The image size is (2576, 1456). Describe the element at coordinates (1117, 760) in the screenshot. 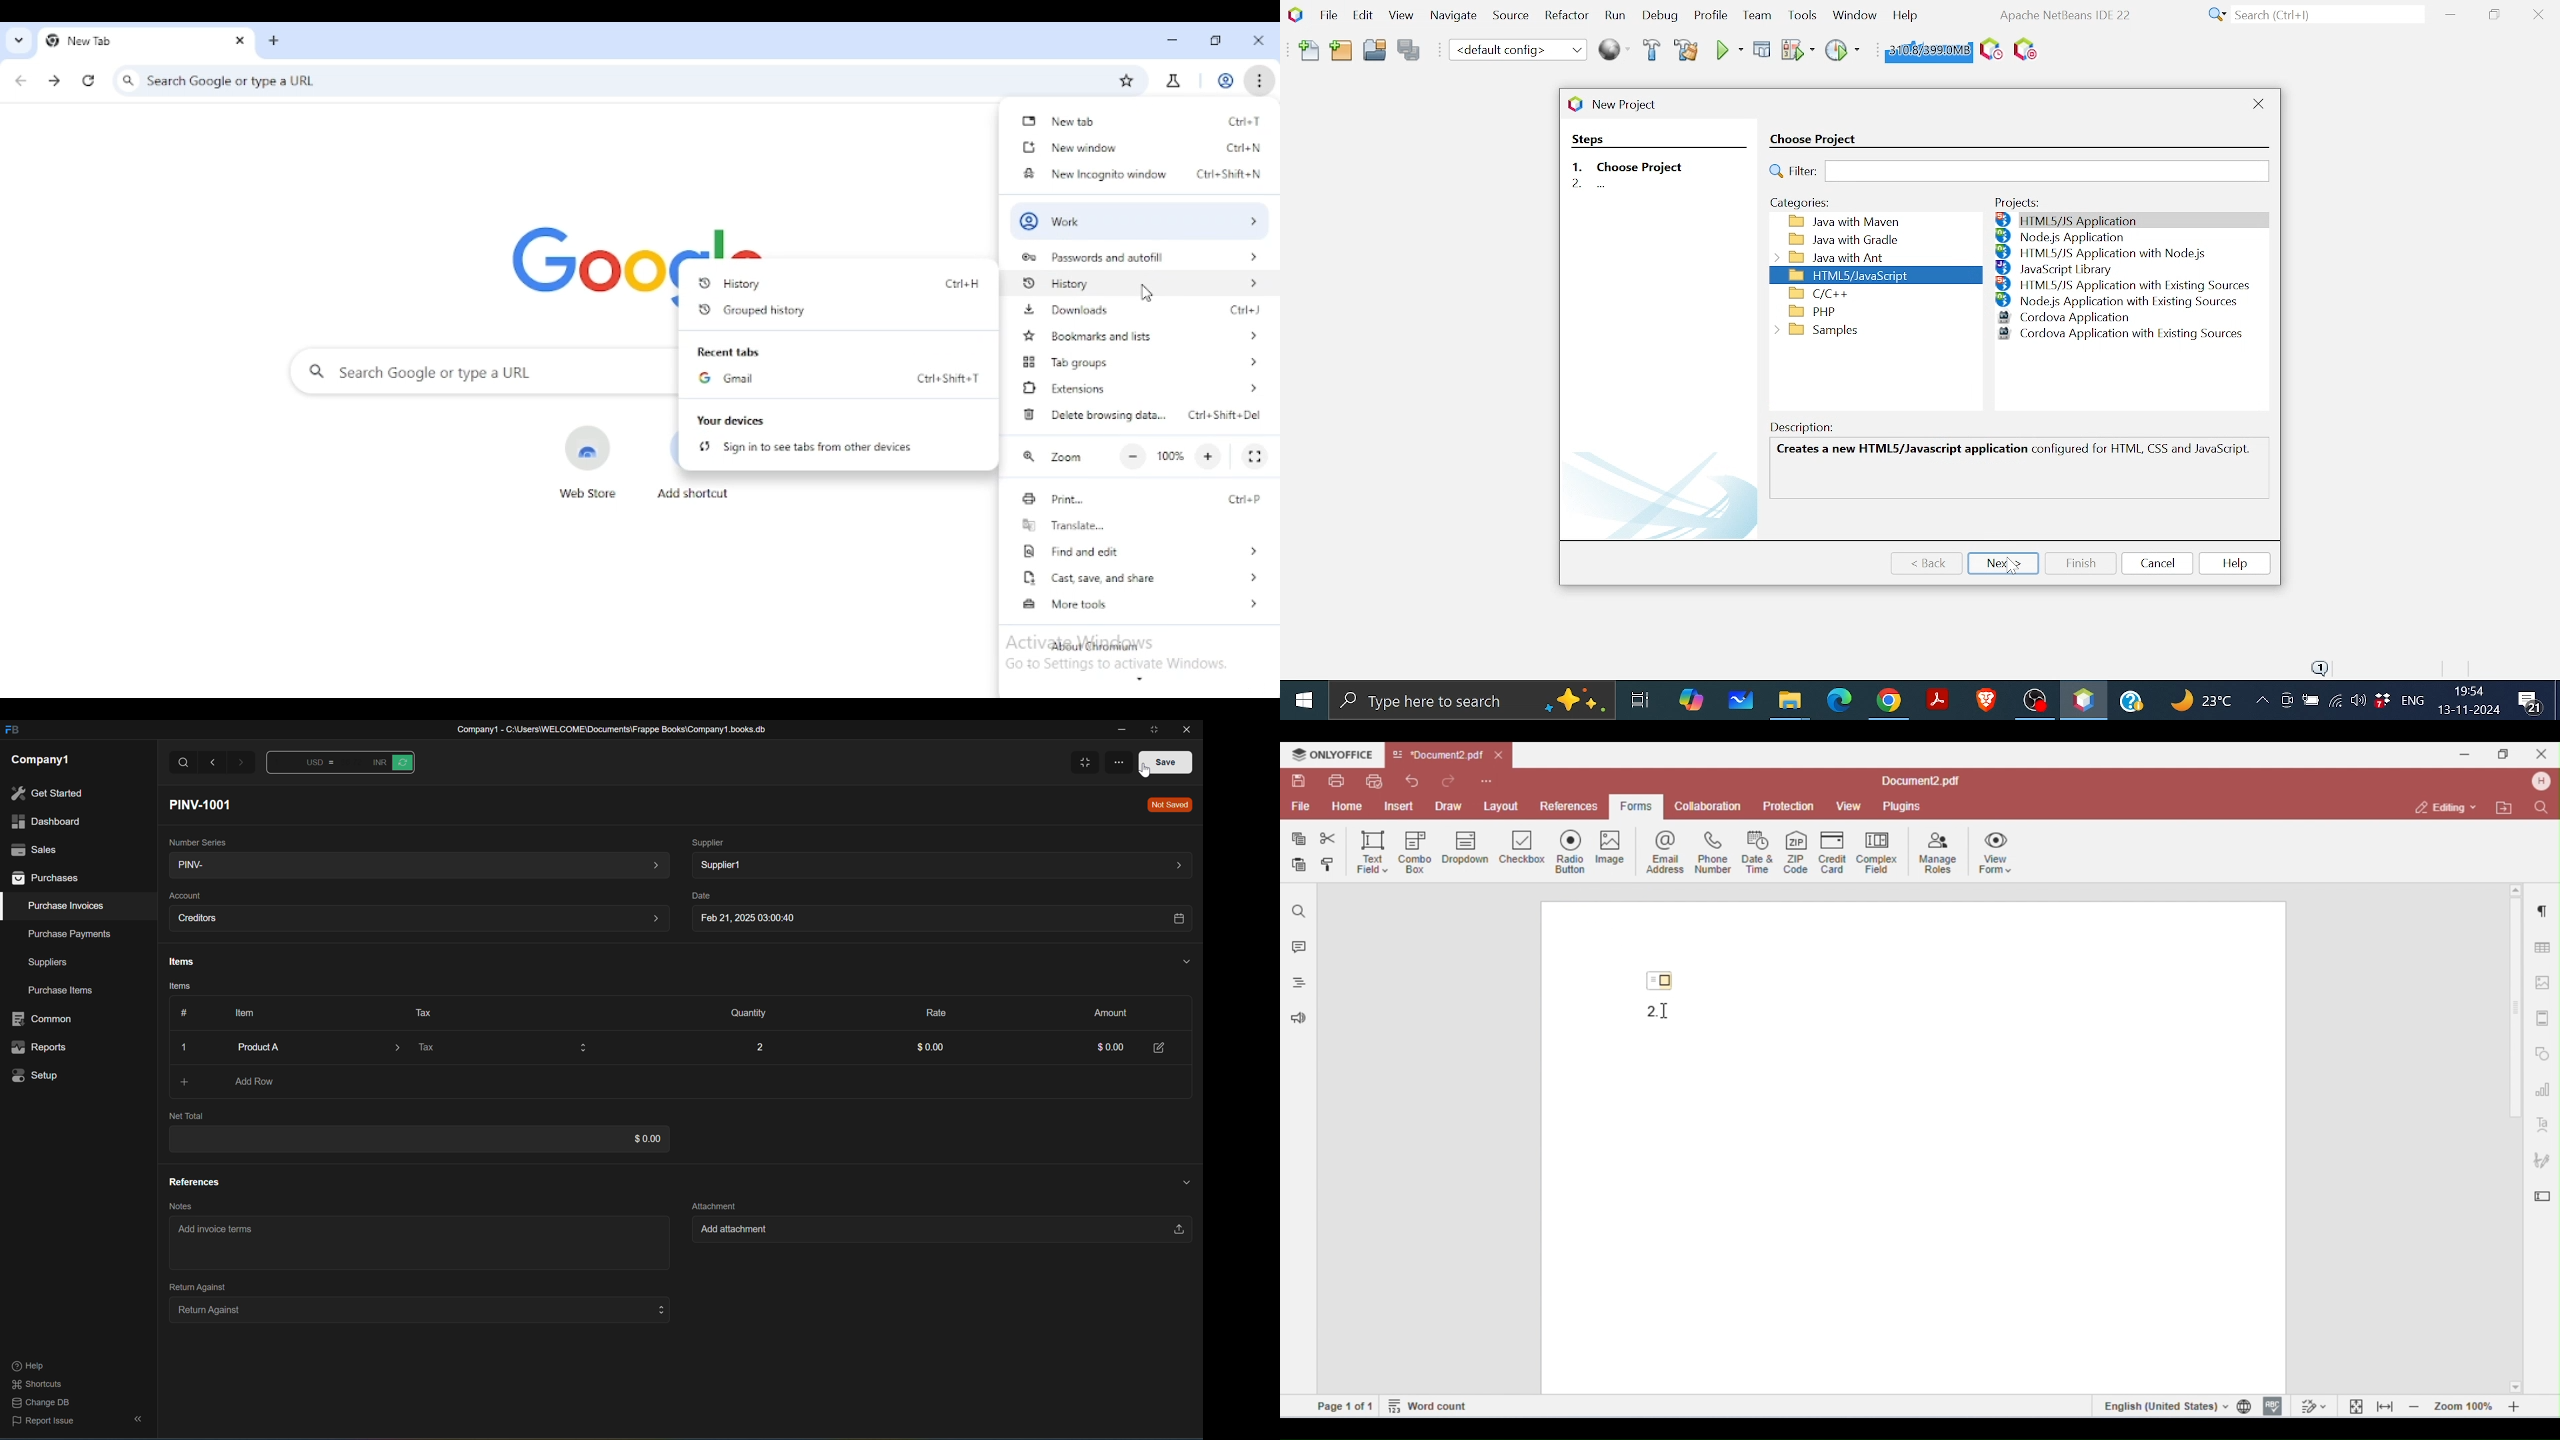

I see `More options` at that location.